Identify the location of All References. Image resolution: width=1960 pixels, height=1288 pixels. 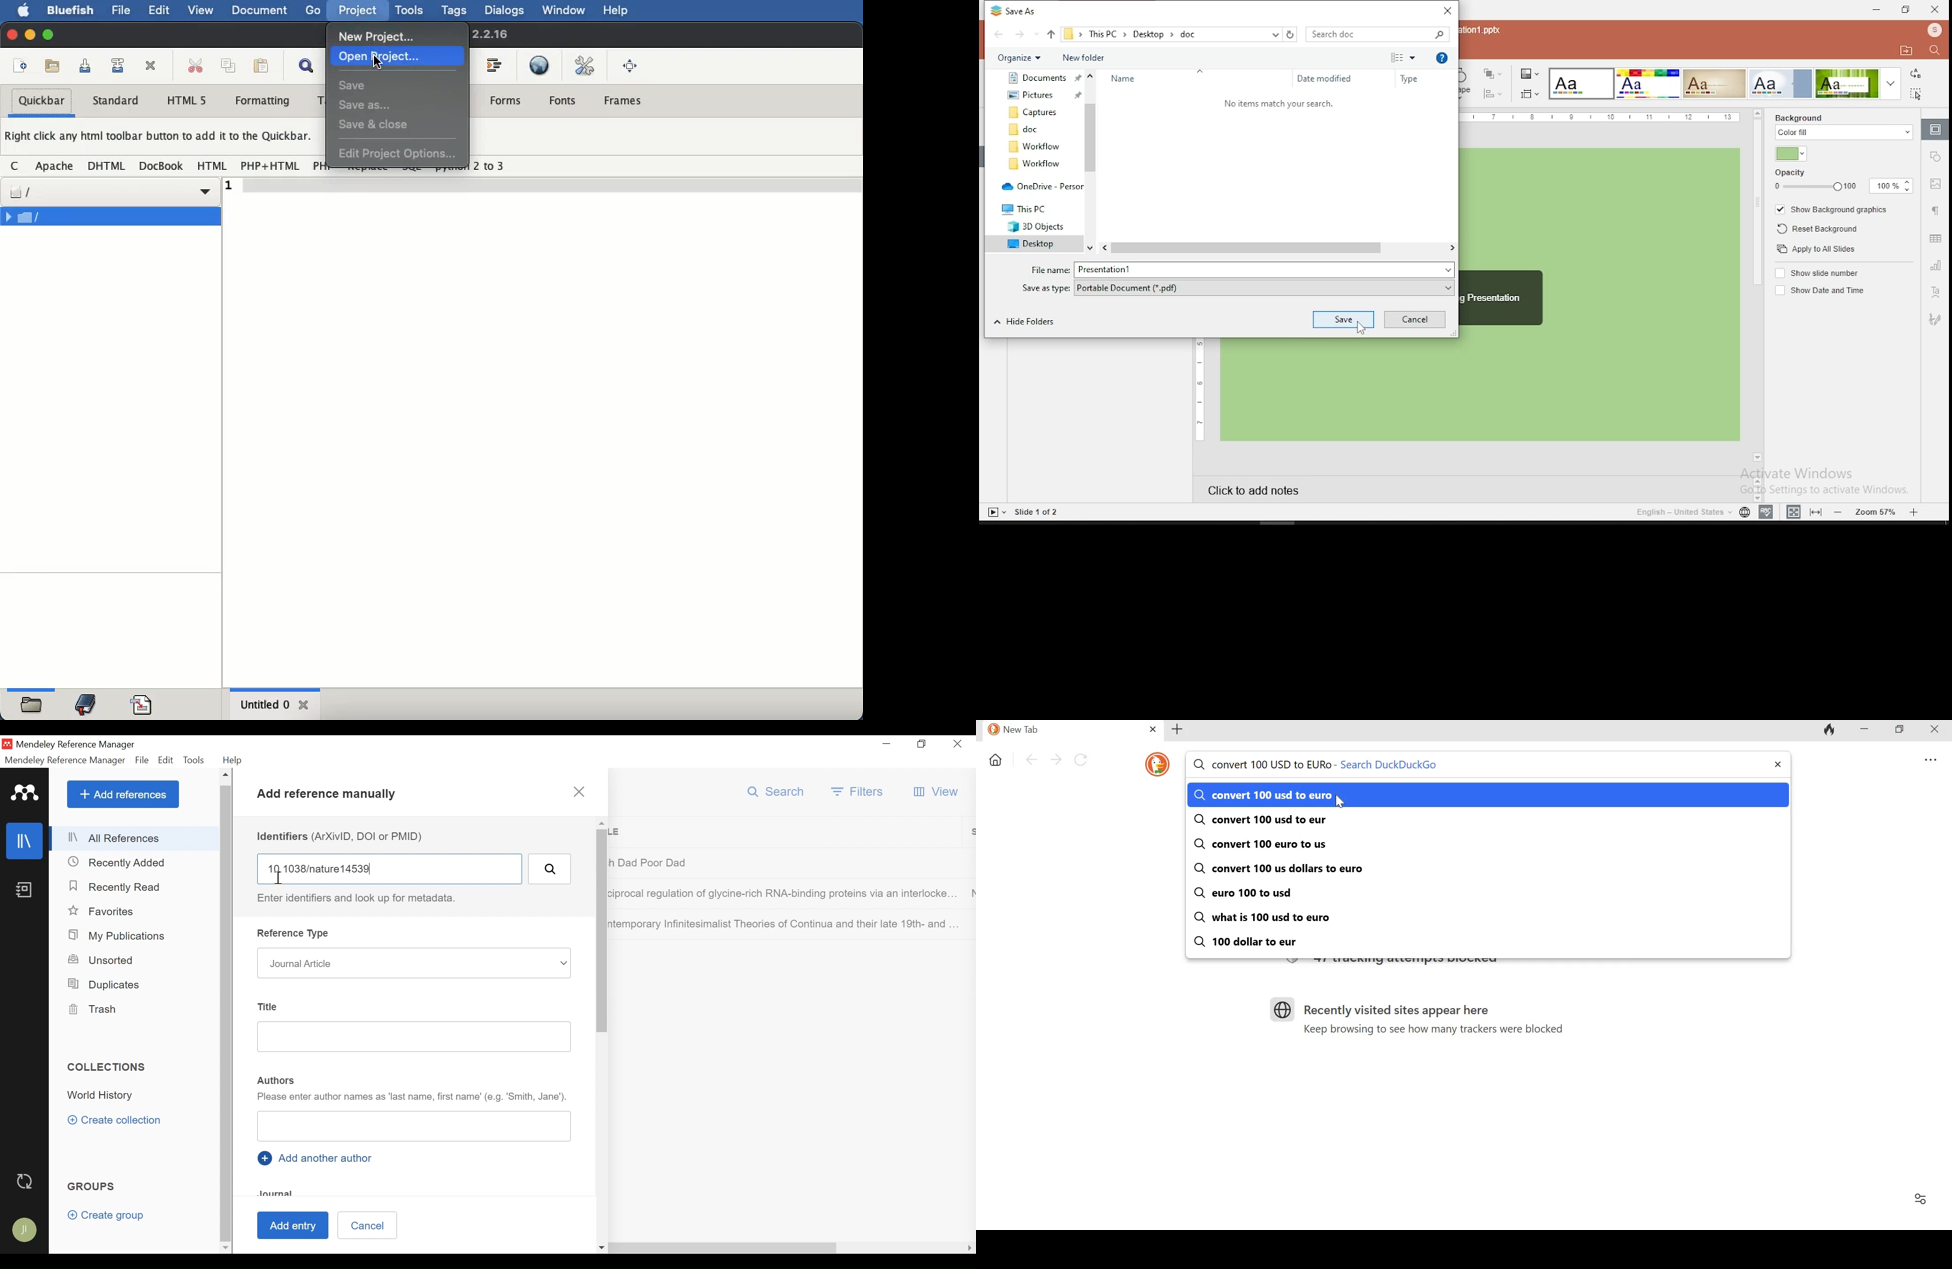
(135, 839).